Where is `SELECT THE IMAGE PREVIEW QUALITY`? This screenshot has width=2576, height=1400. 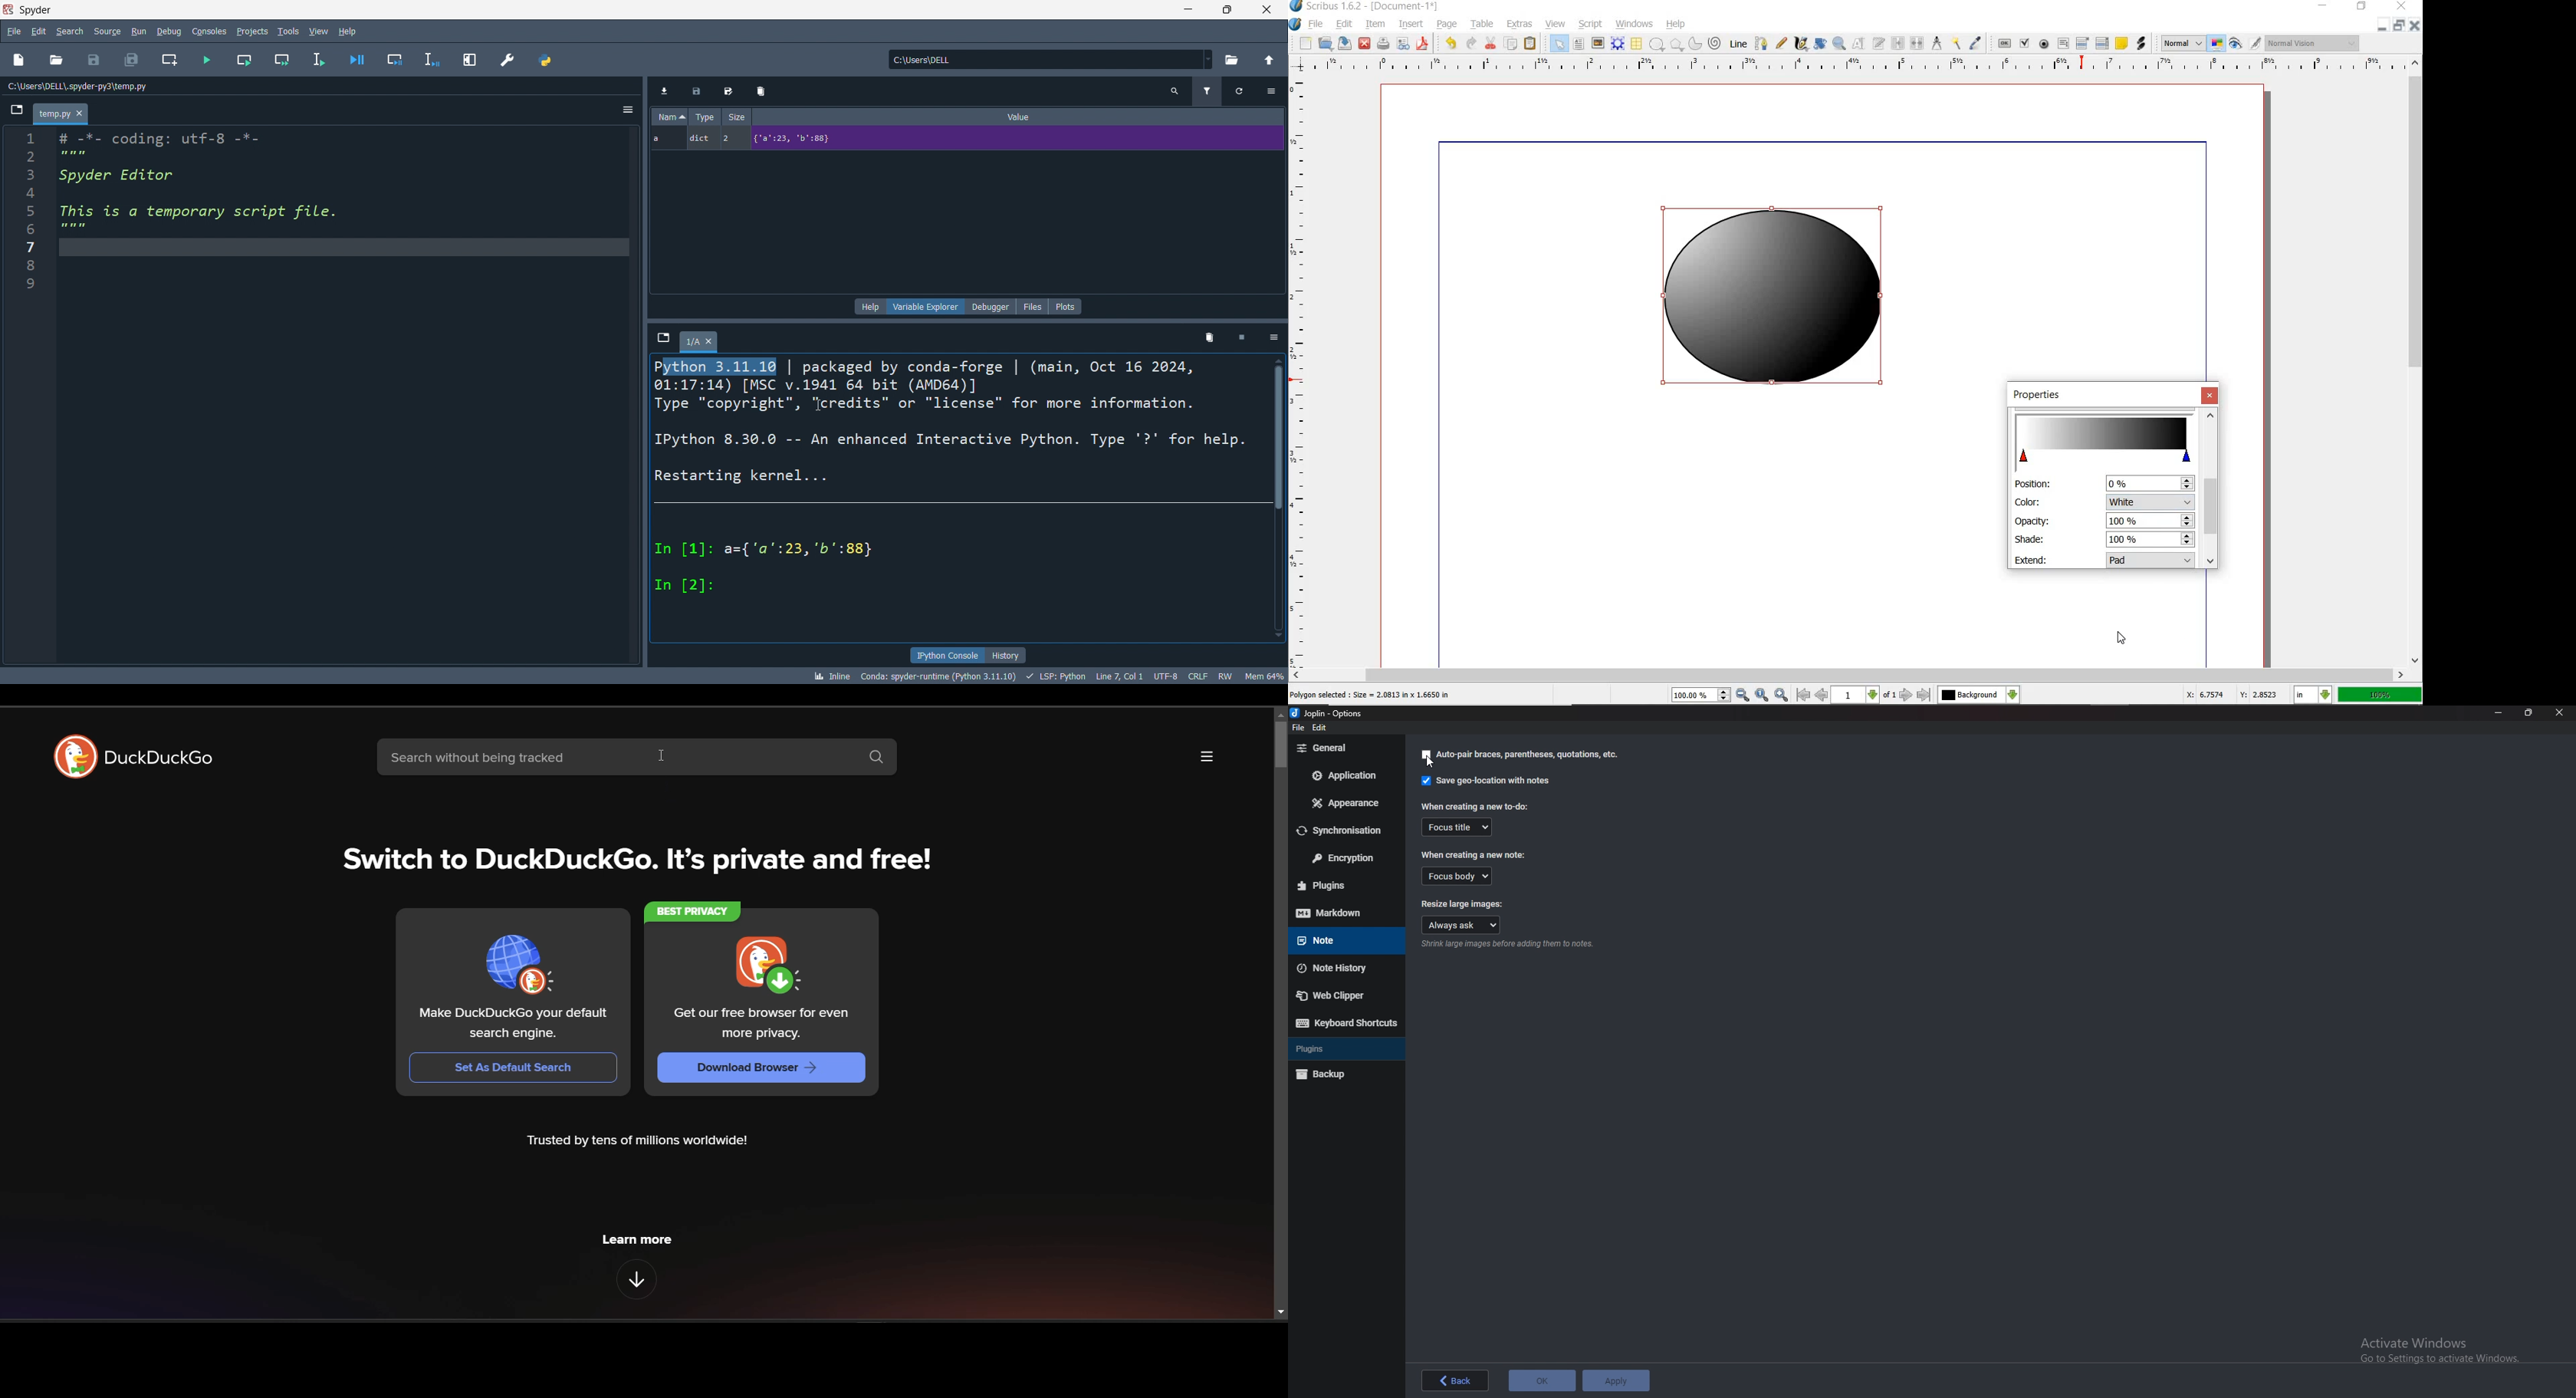
SELECT THE IMAGE PREVIEW QUALITY is located at coordinates (2183, 43).